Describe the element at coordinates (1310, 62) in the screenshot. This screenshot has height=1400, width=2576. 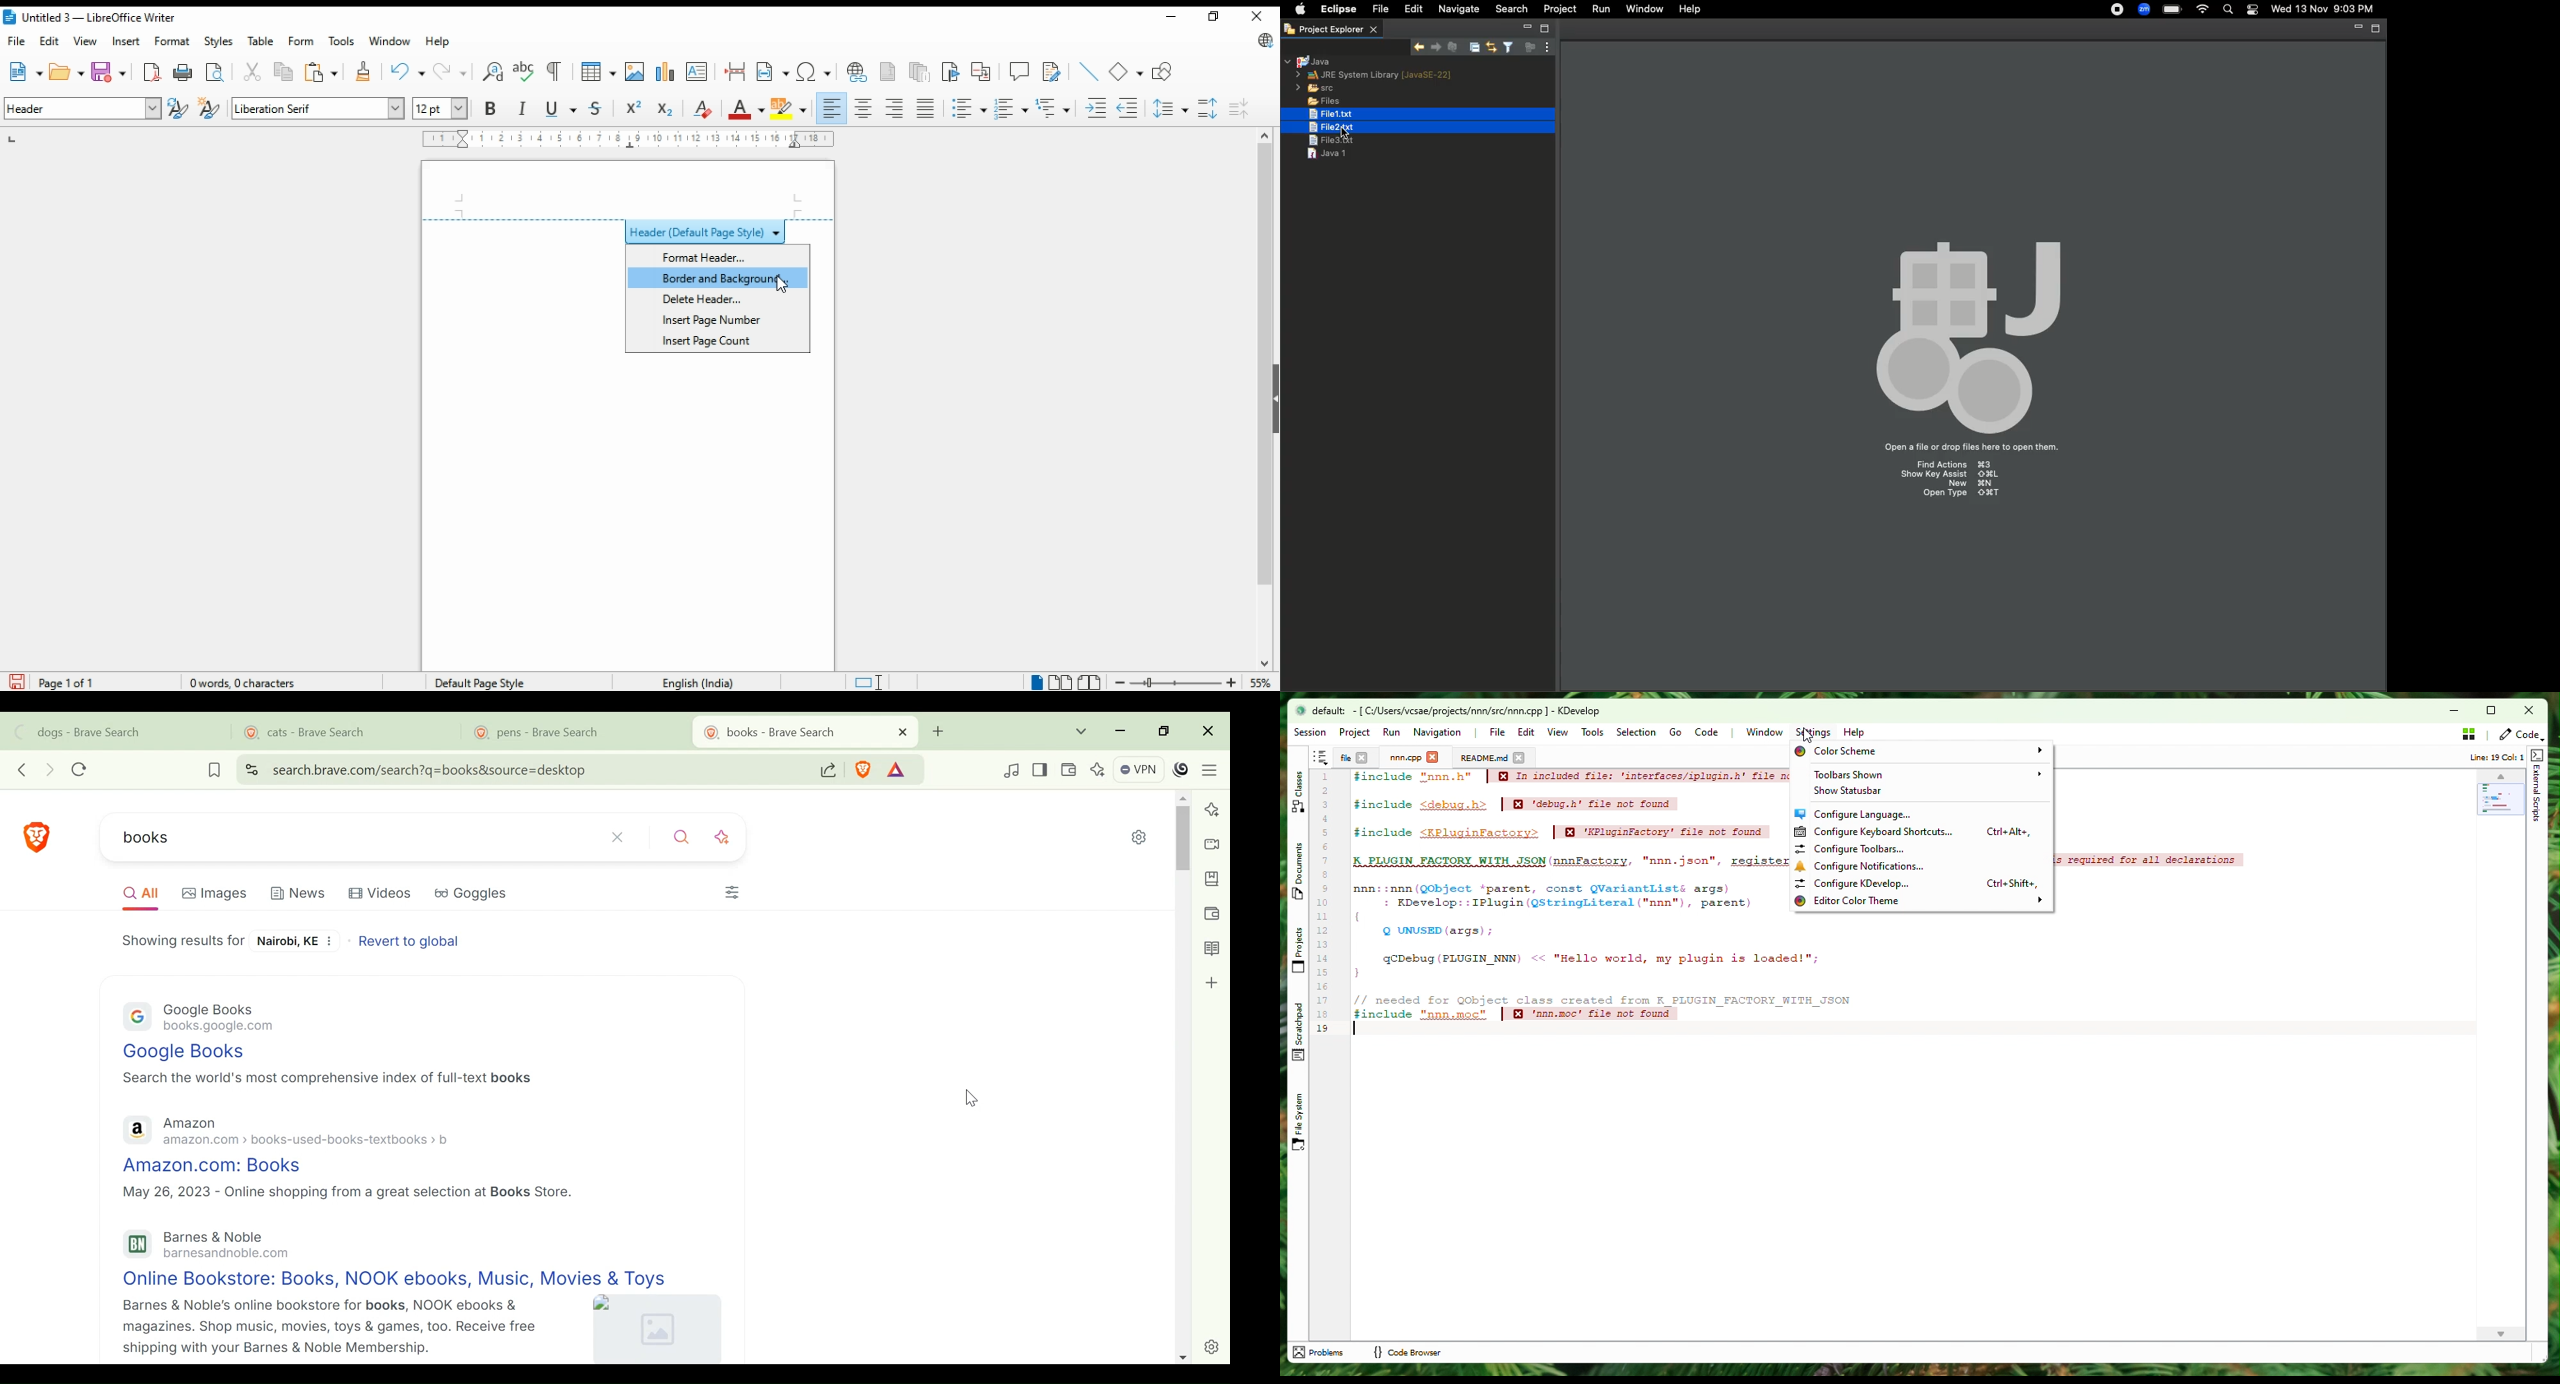
I see `Java` at that location.